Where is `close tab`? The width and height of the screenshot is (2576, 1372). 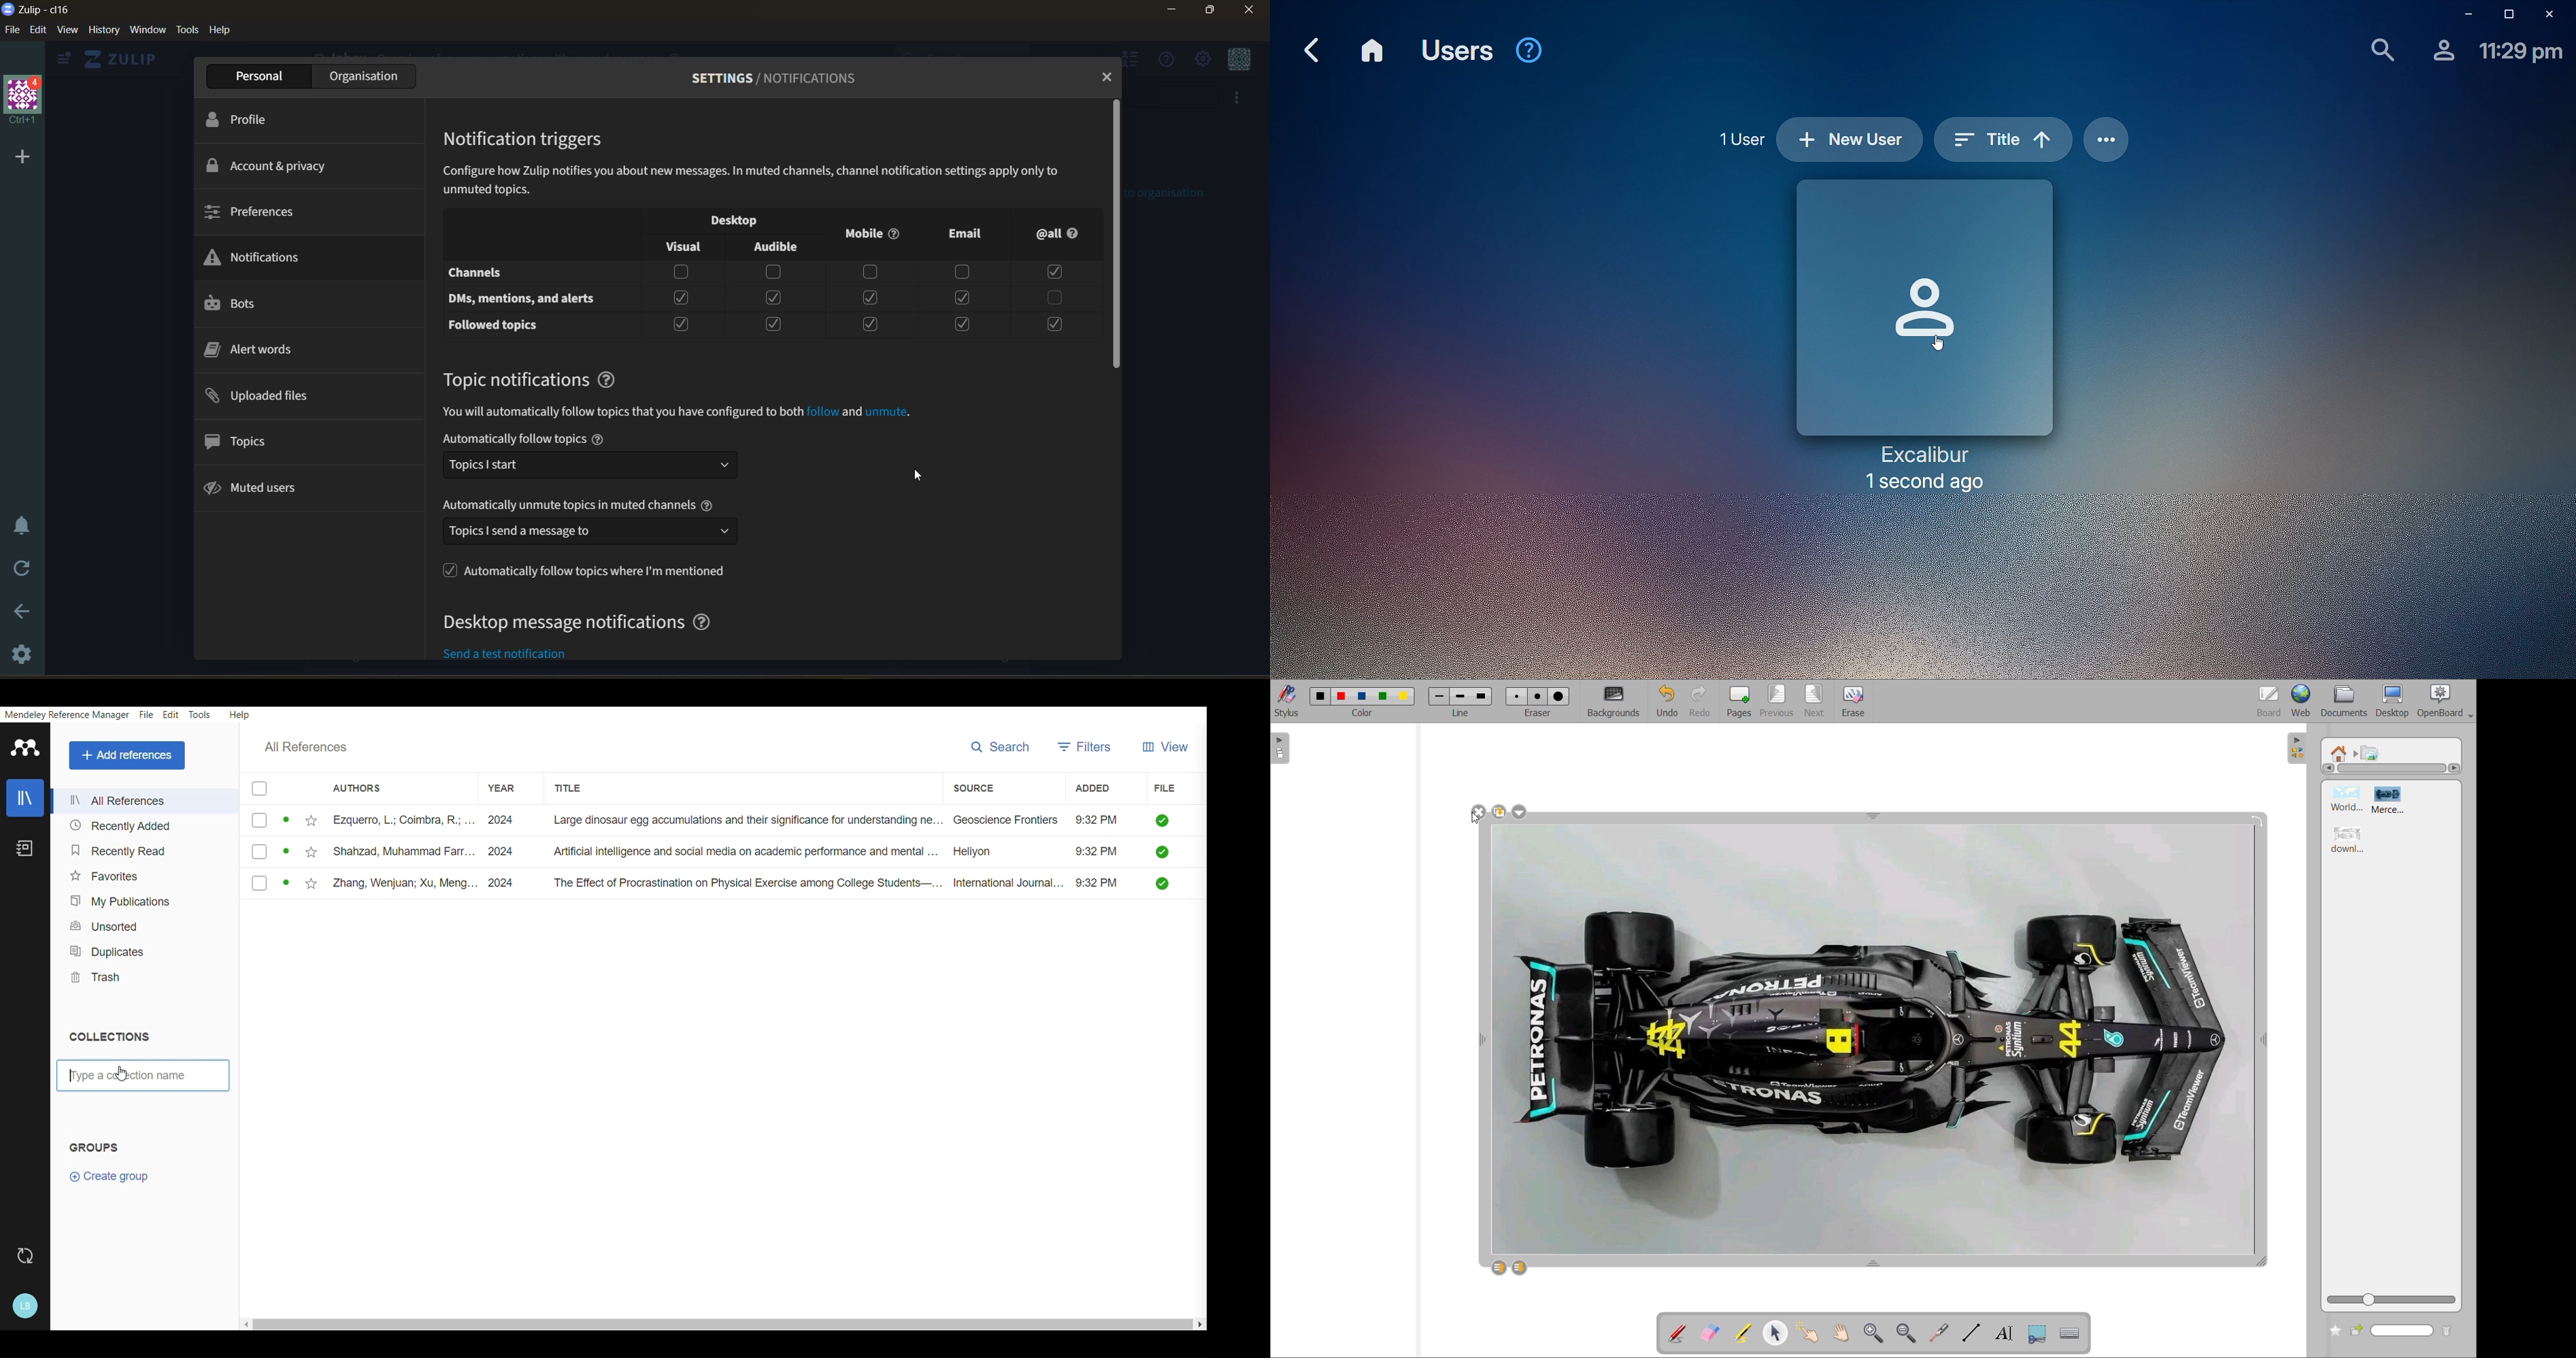
close tab is located at coordinates (1108, 78).